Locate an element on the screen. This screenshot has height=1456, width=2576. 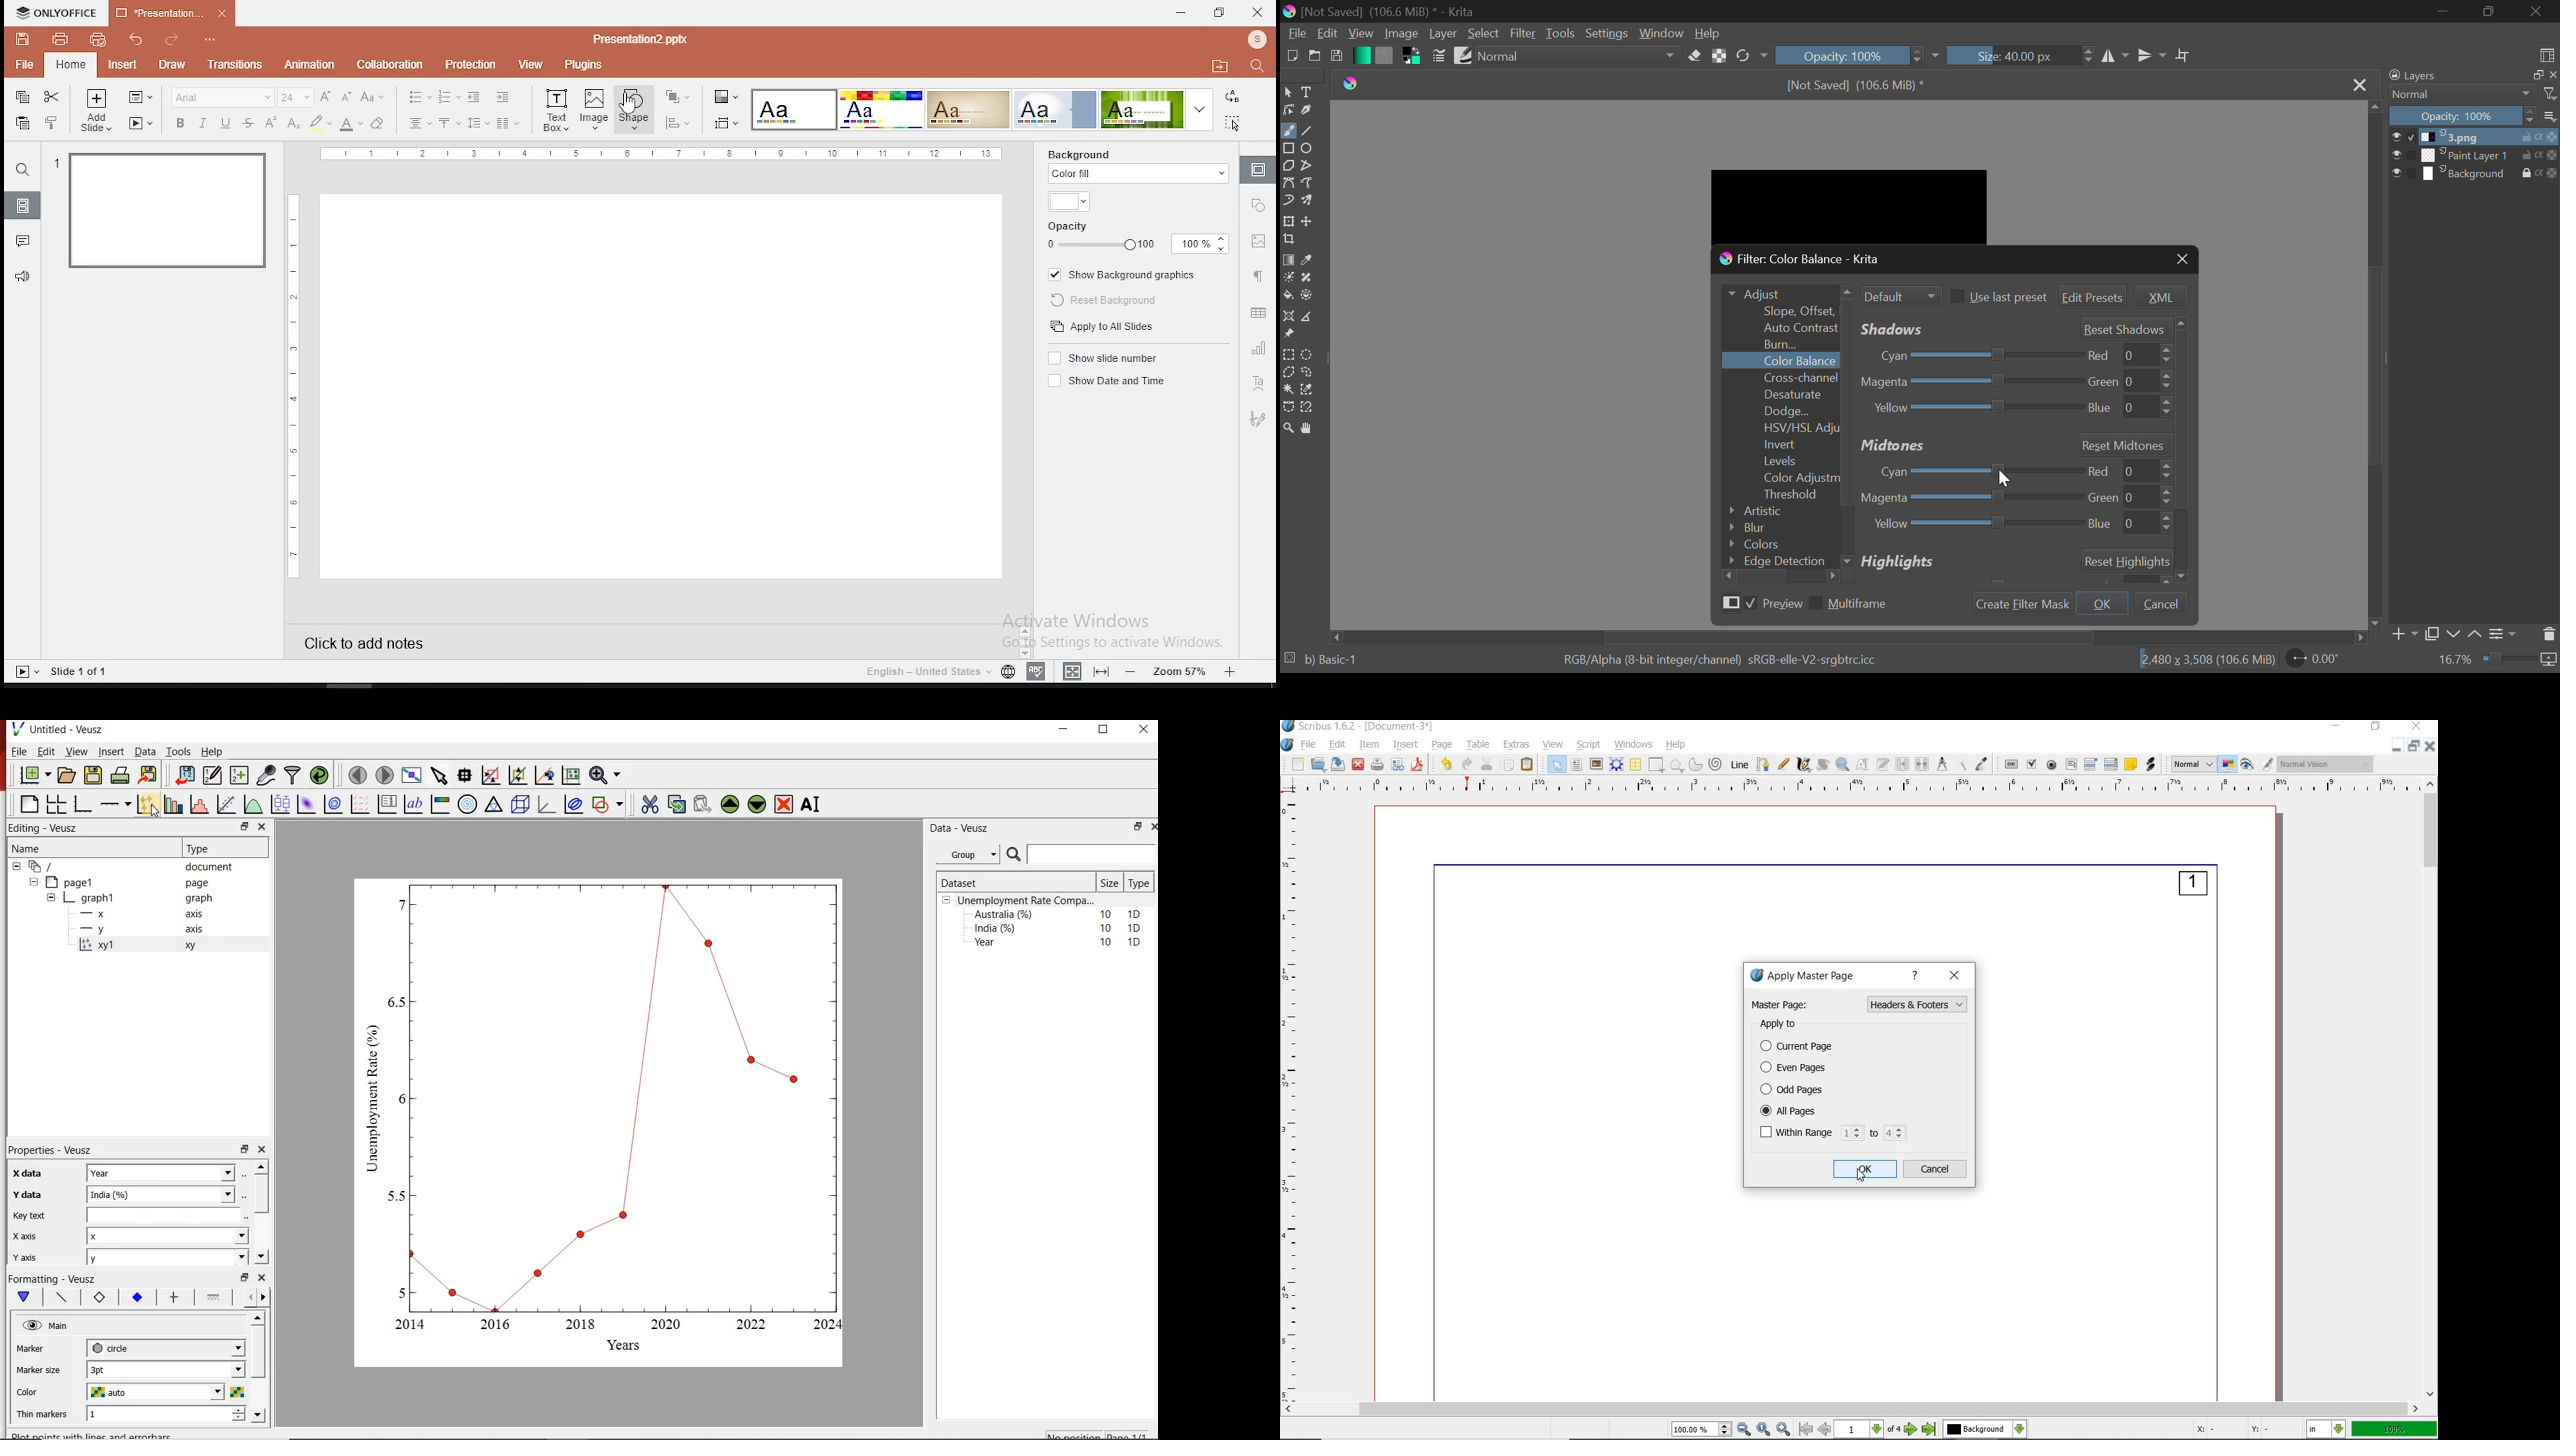
Filter Mode is located at coordinates (1899, 294).